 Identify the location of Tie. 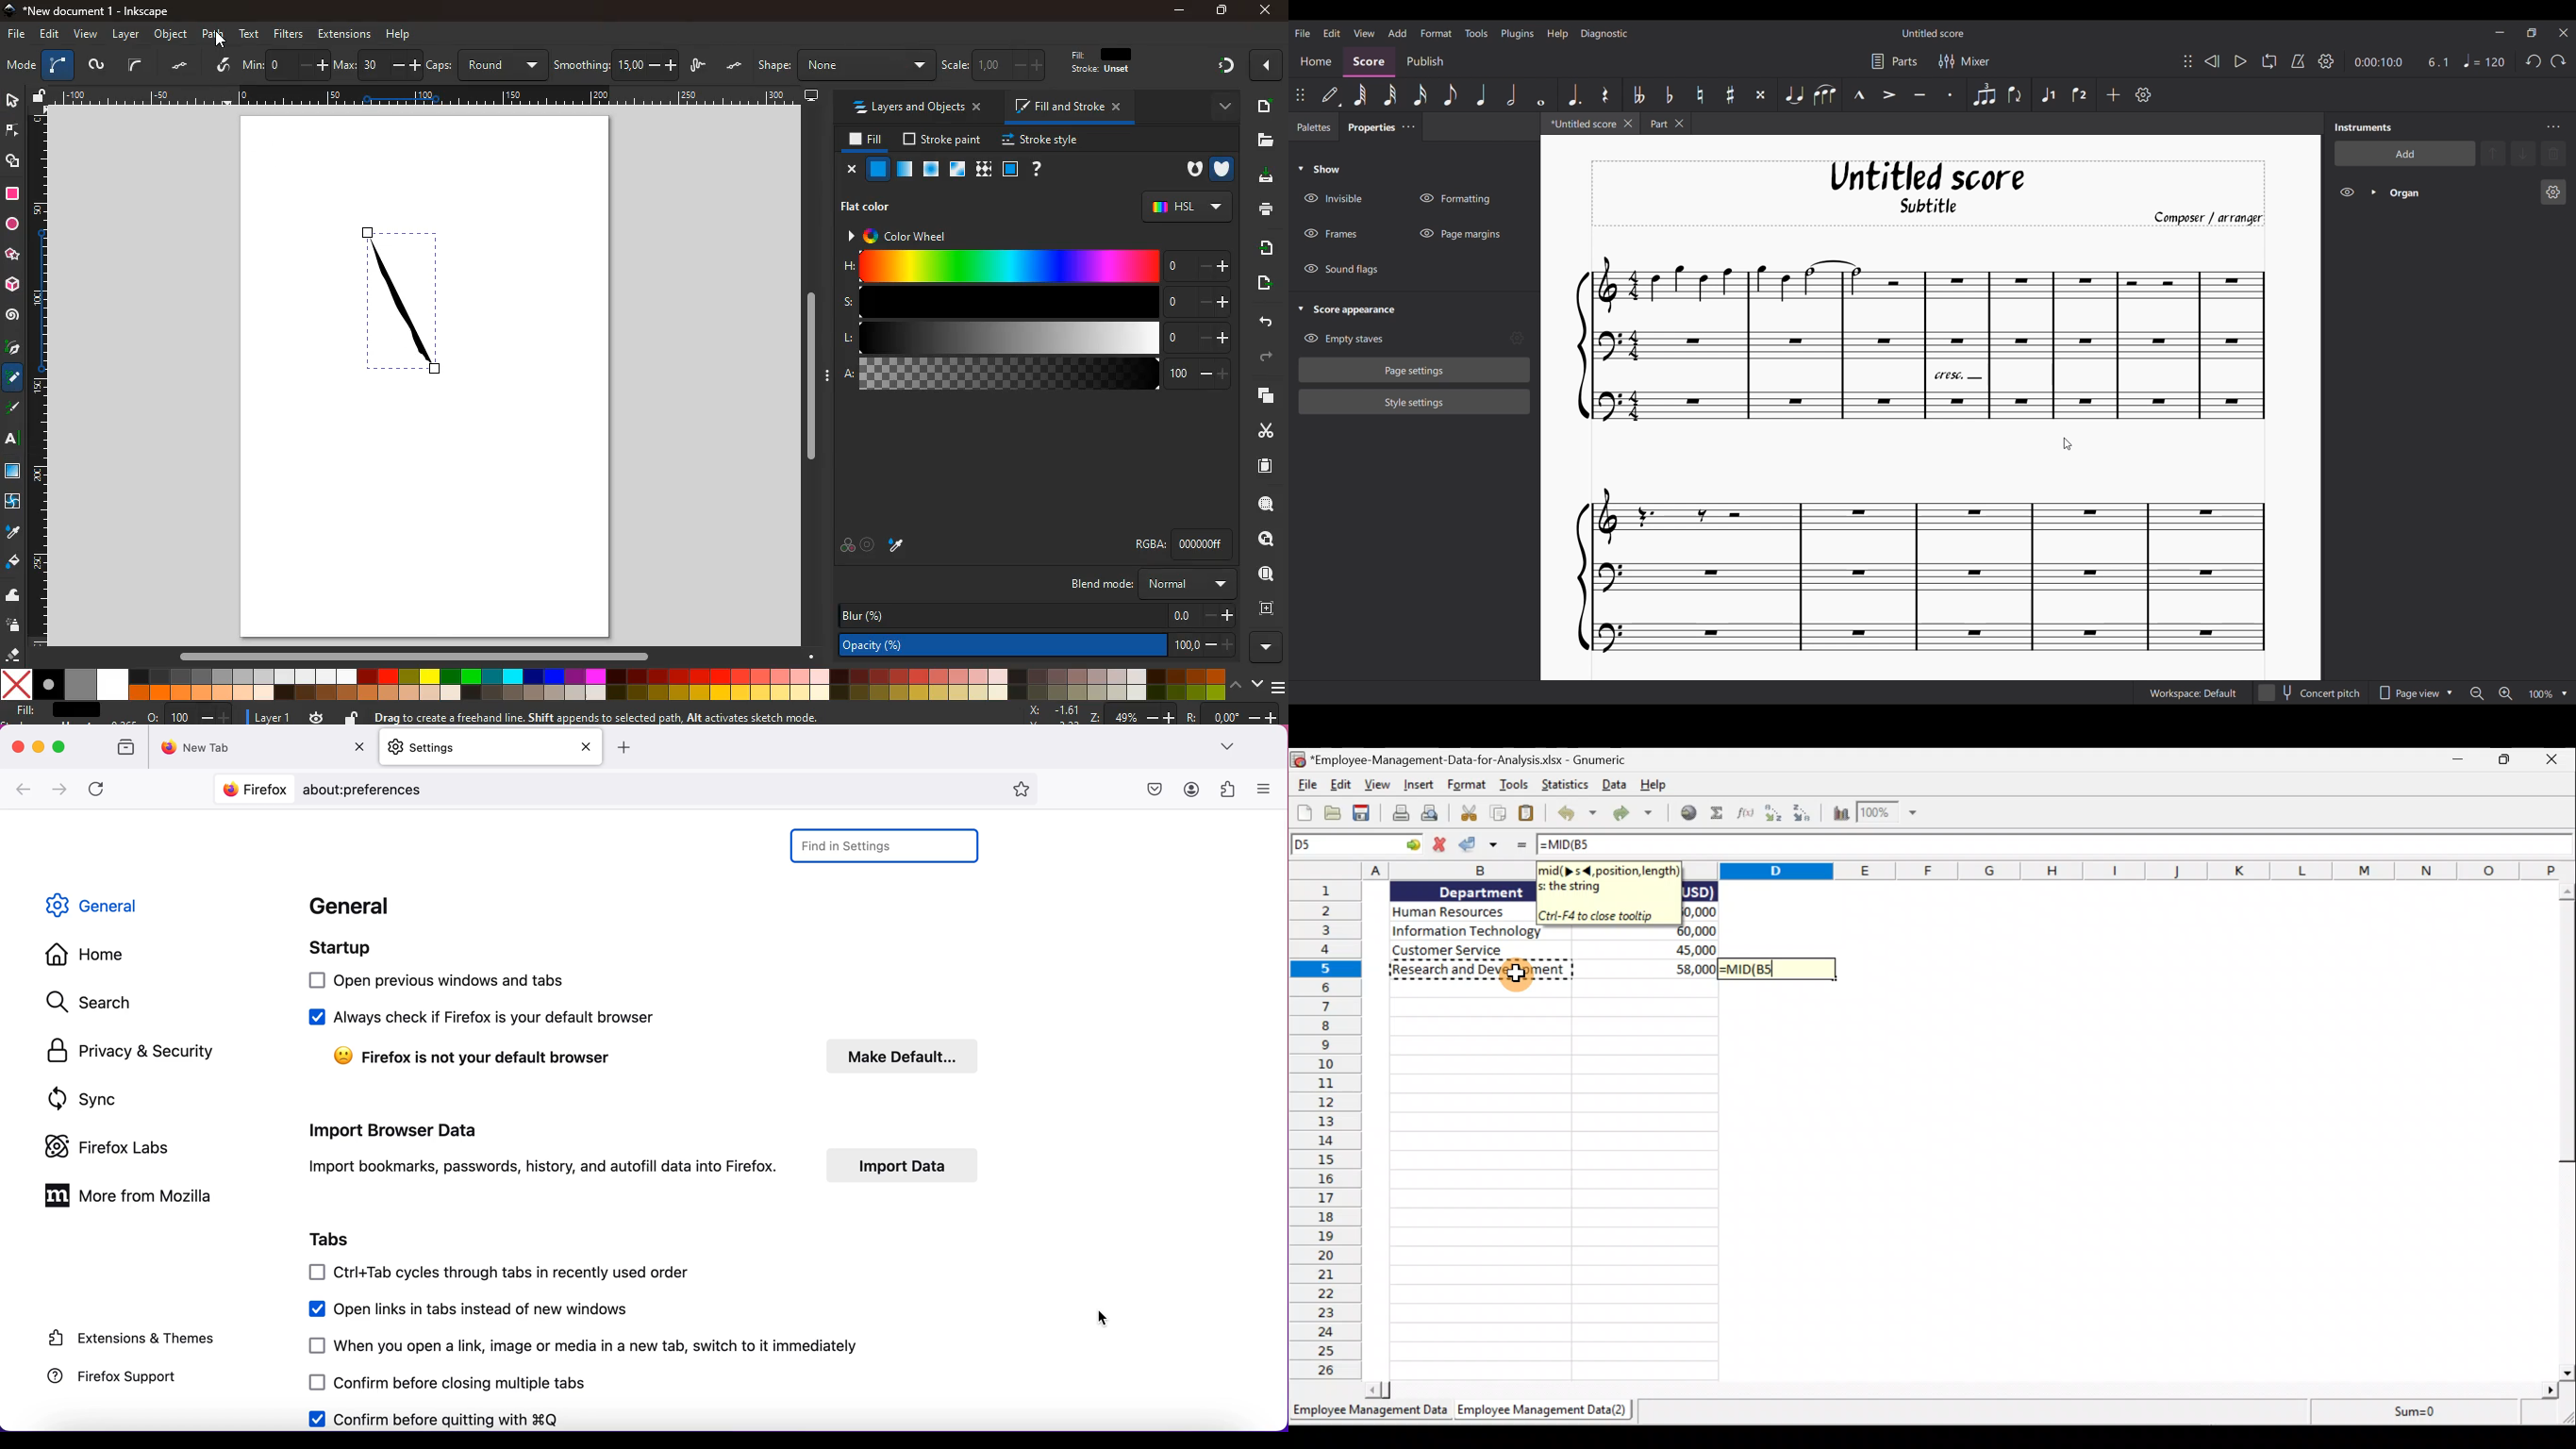
(1794, 95).